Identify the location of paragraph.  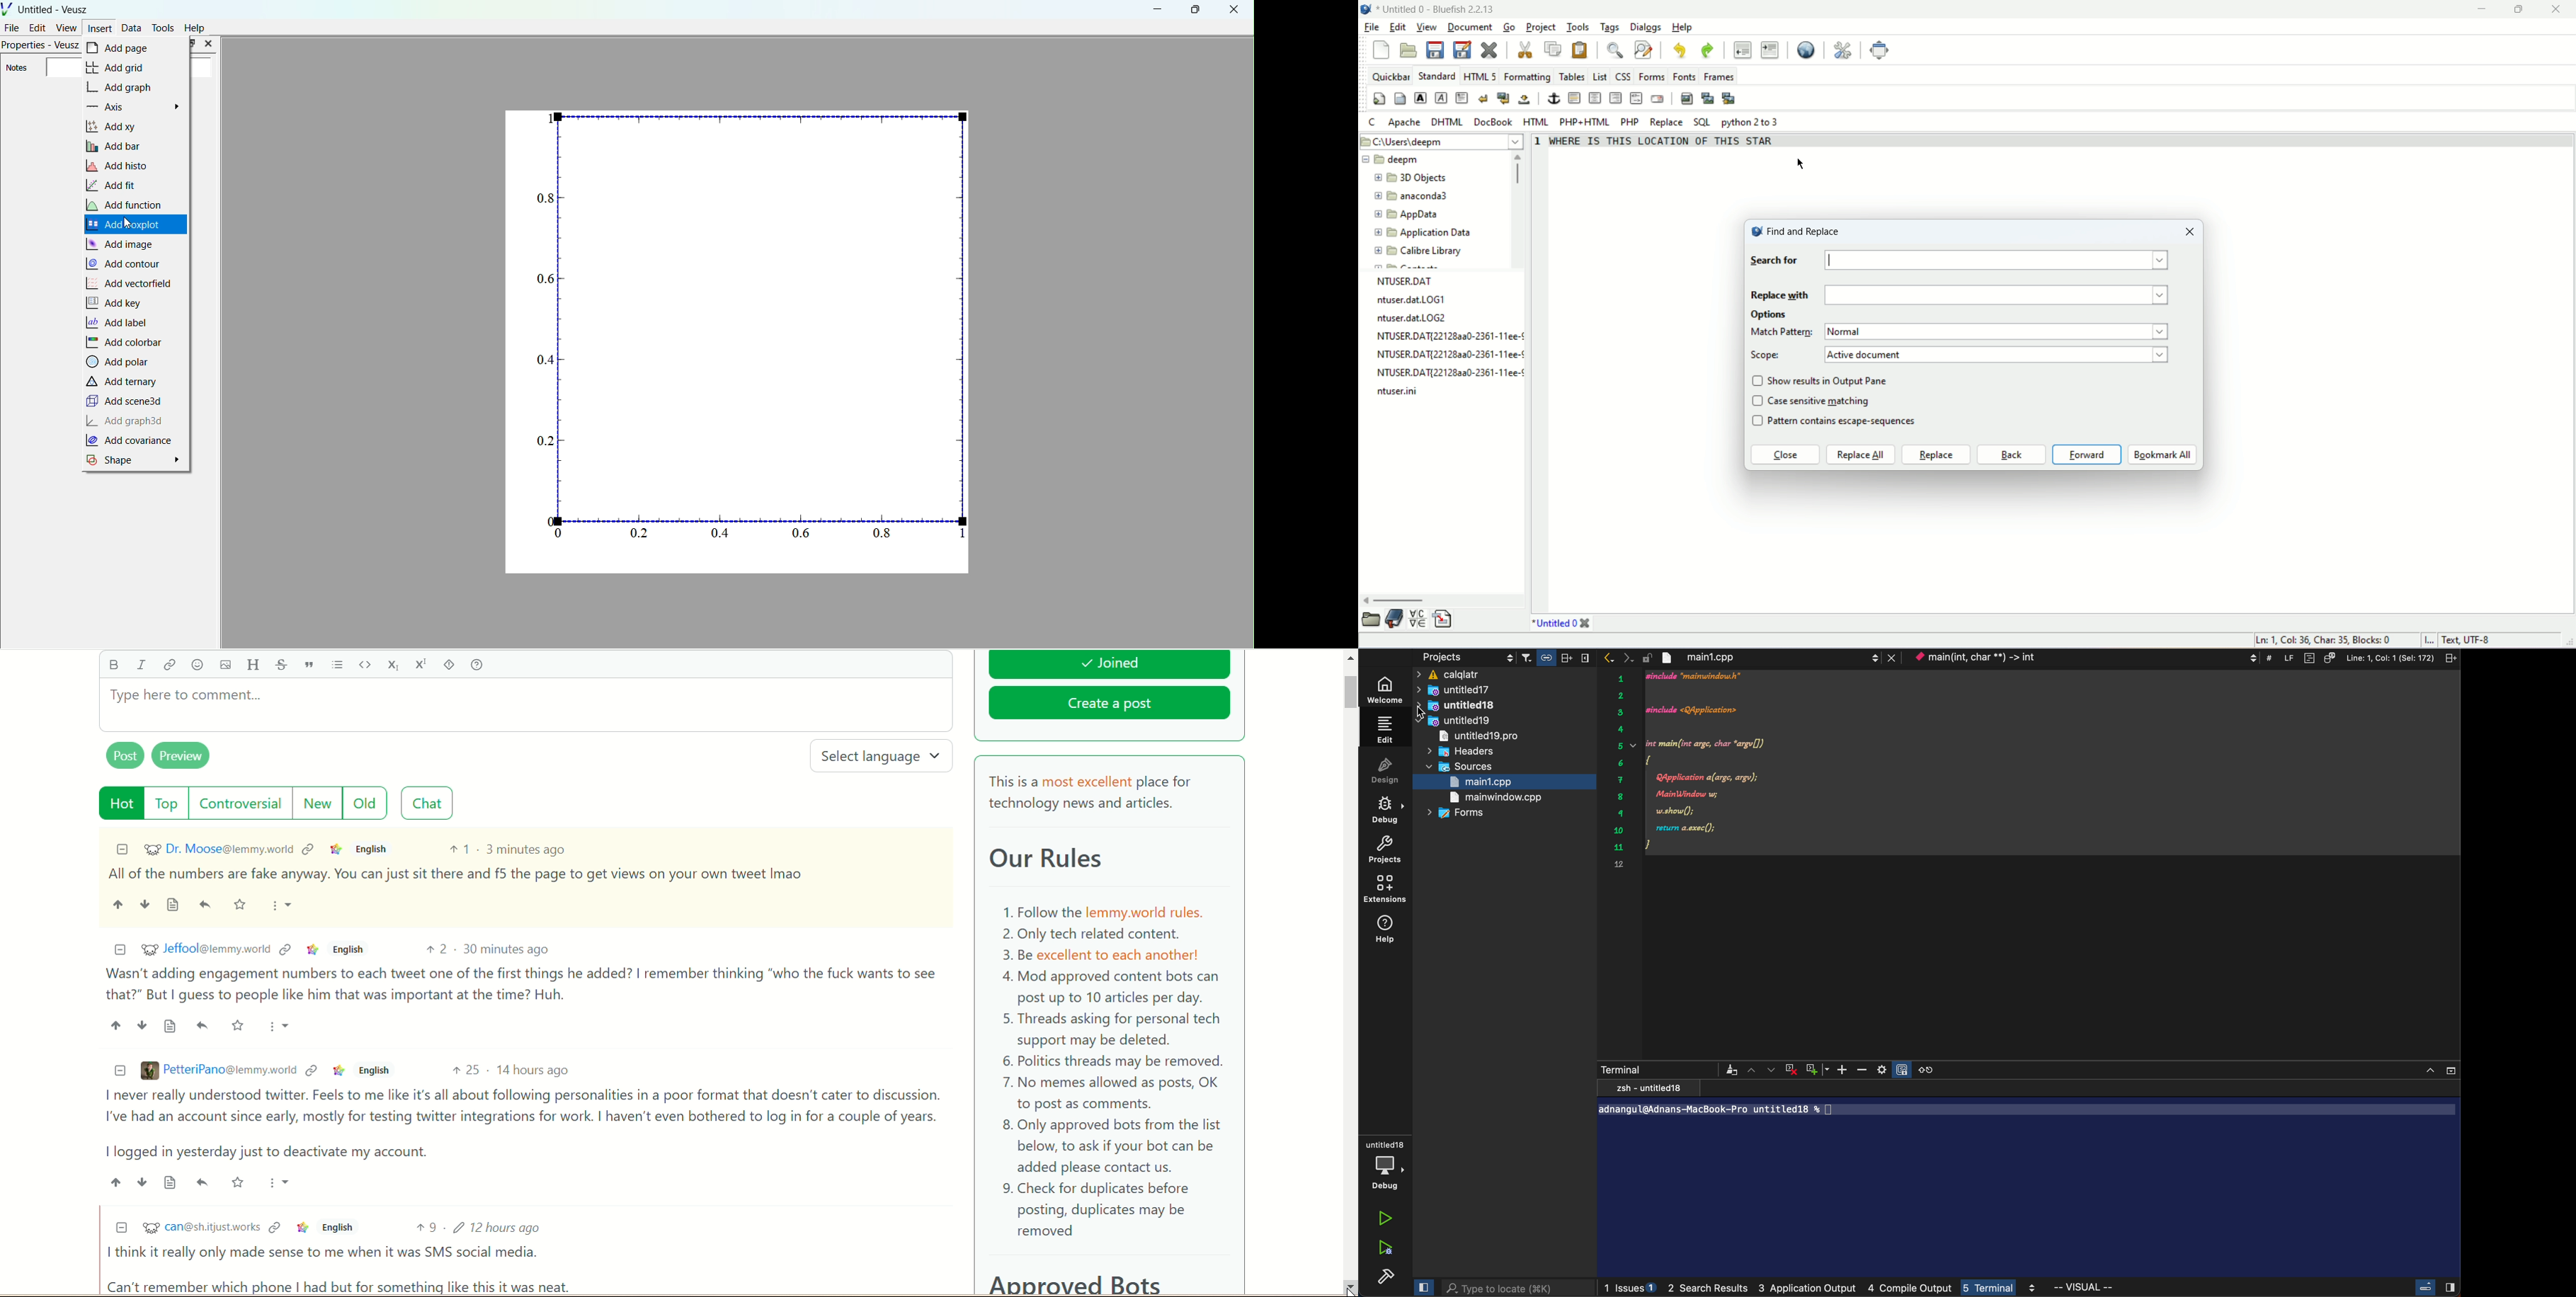
(1463, 98).